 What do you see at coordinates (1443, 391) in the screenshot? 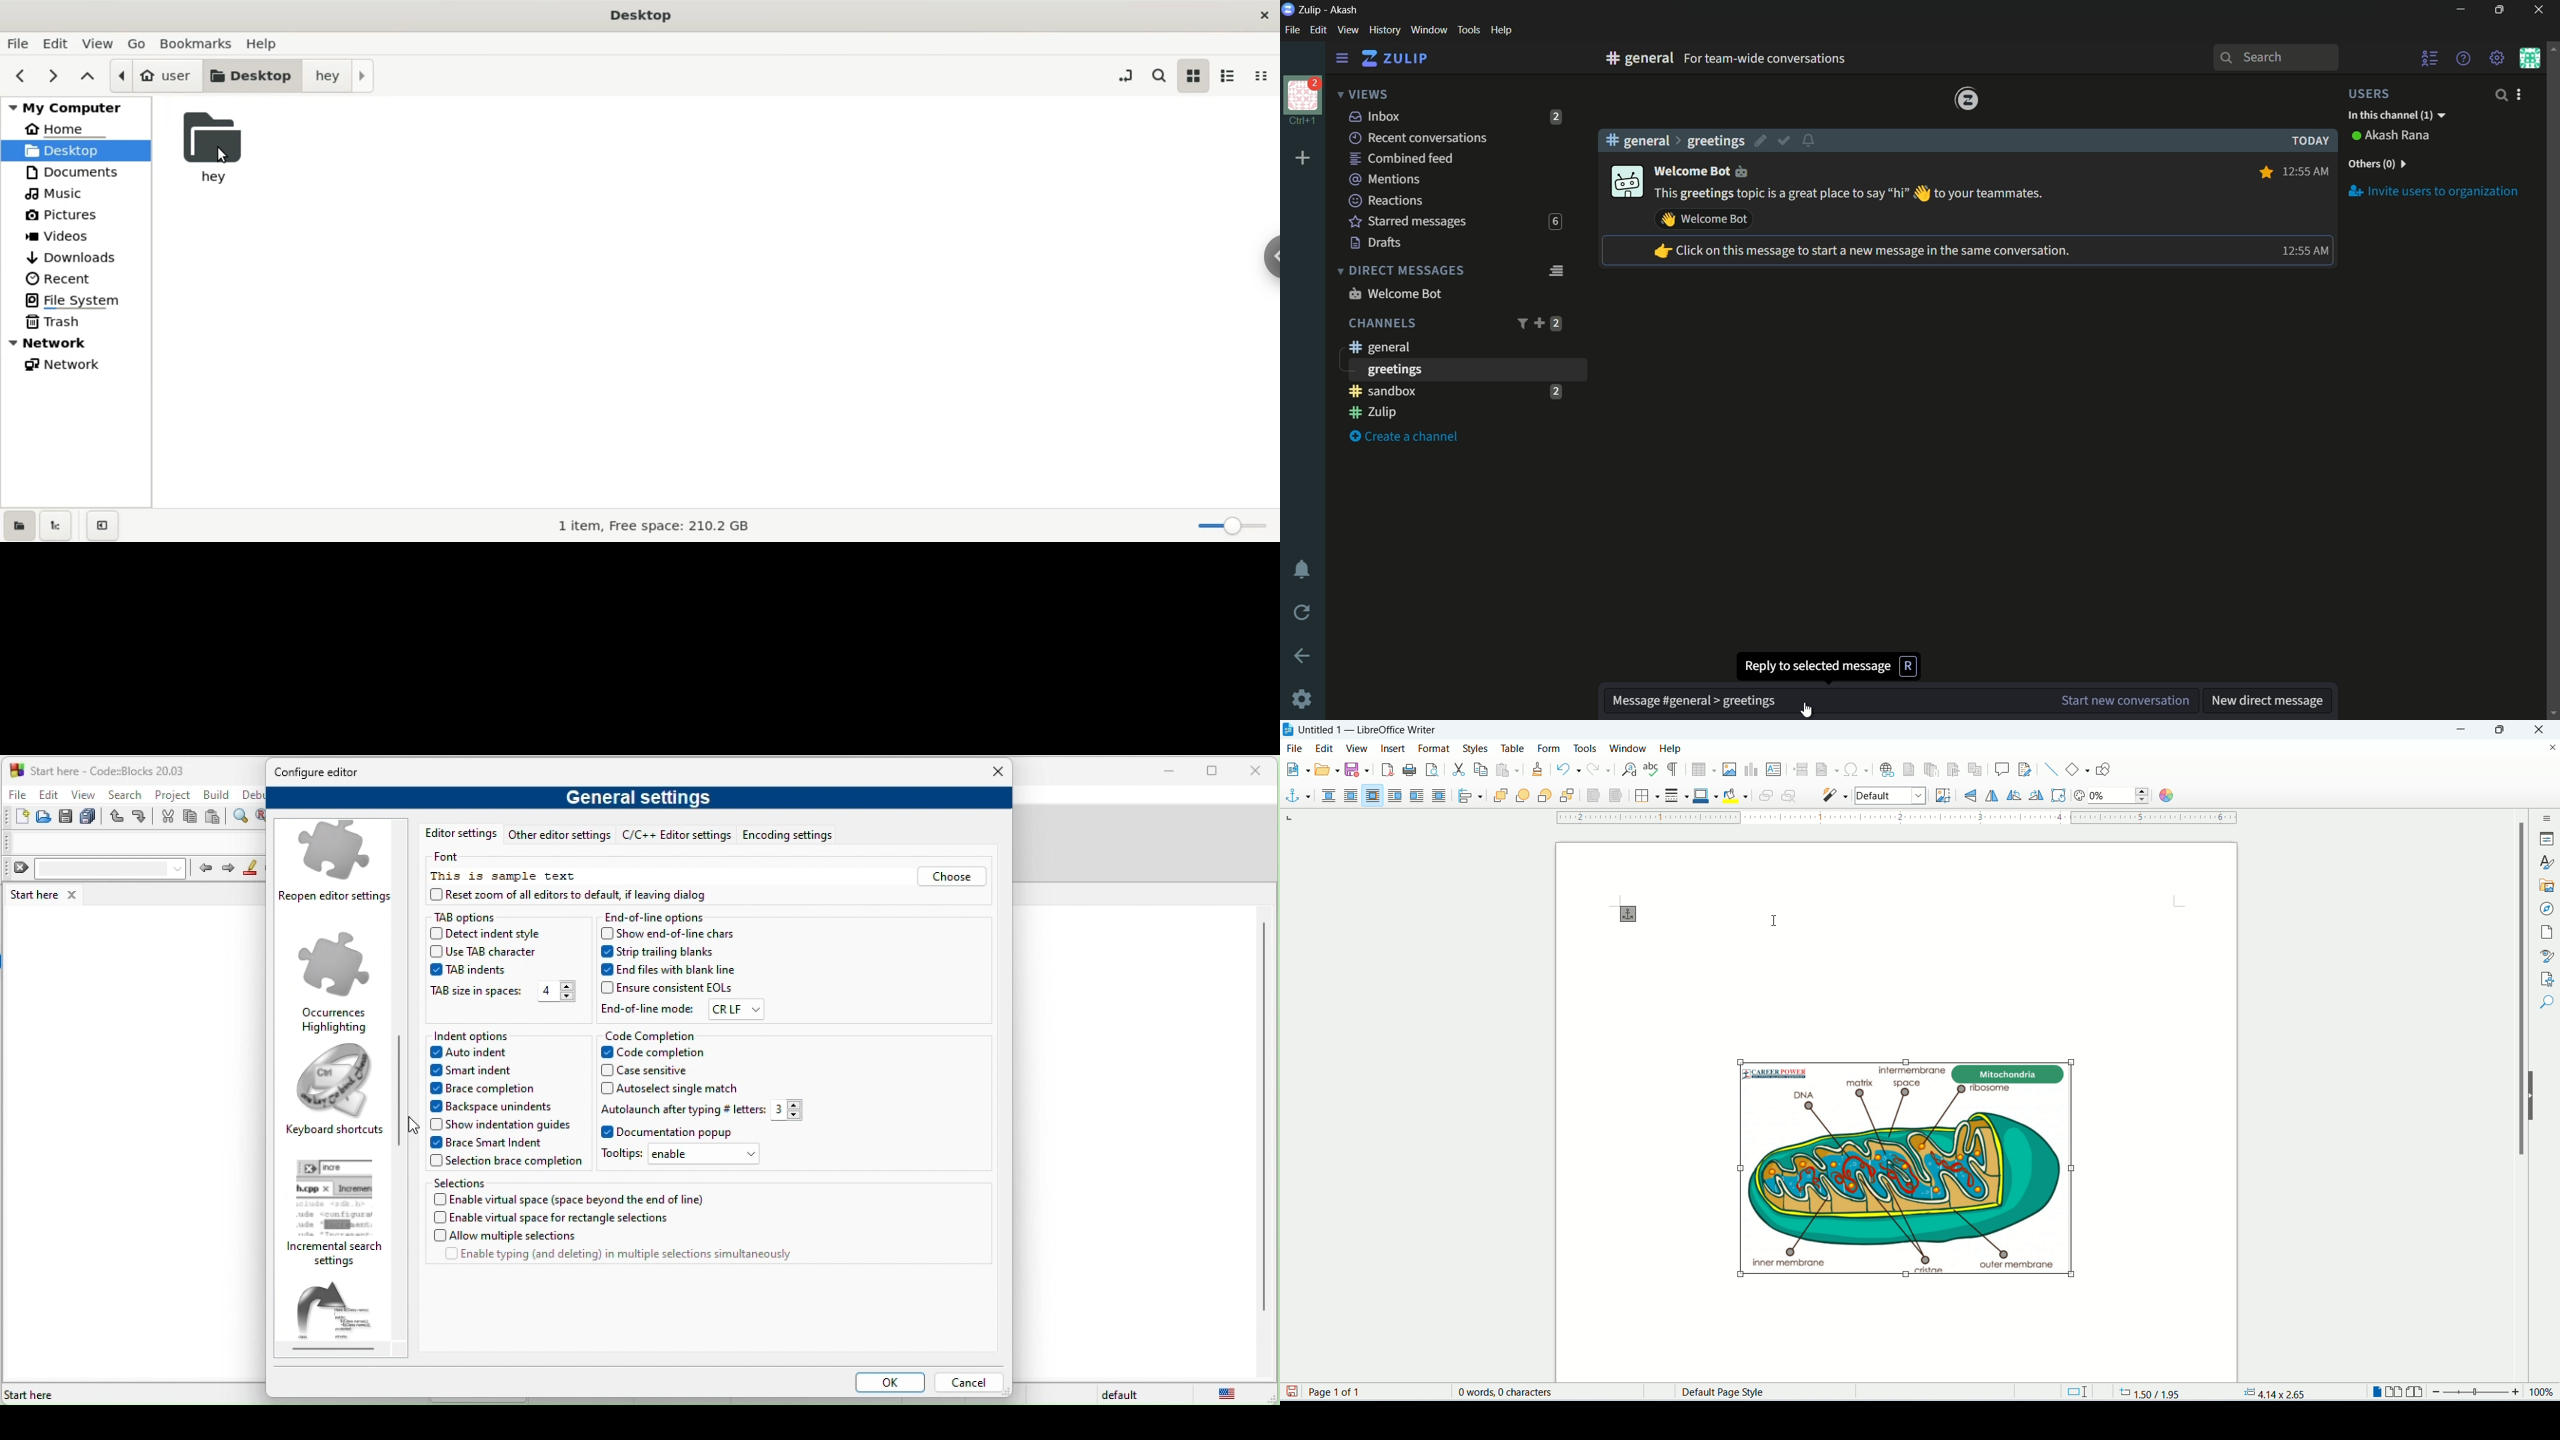
I see `sandbox` at bounding box center [1443, 391].